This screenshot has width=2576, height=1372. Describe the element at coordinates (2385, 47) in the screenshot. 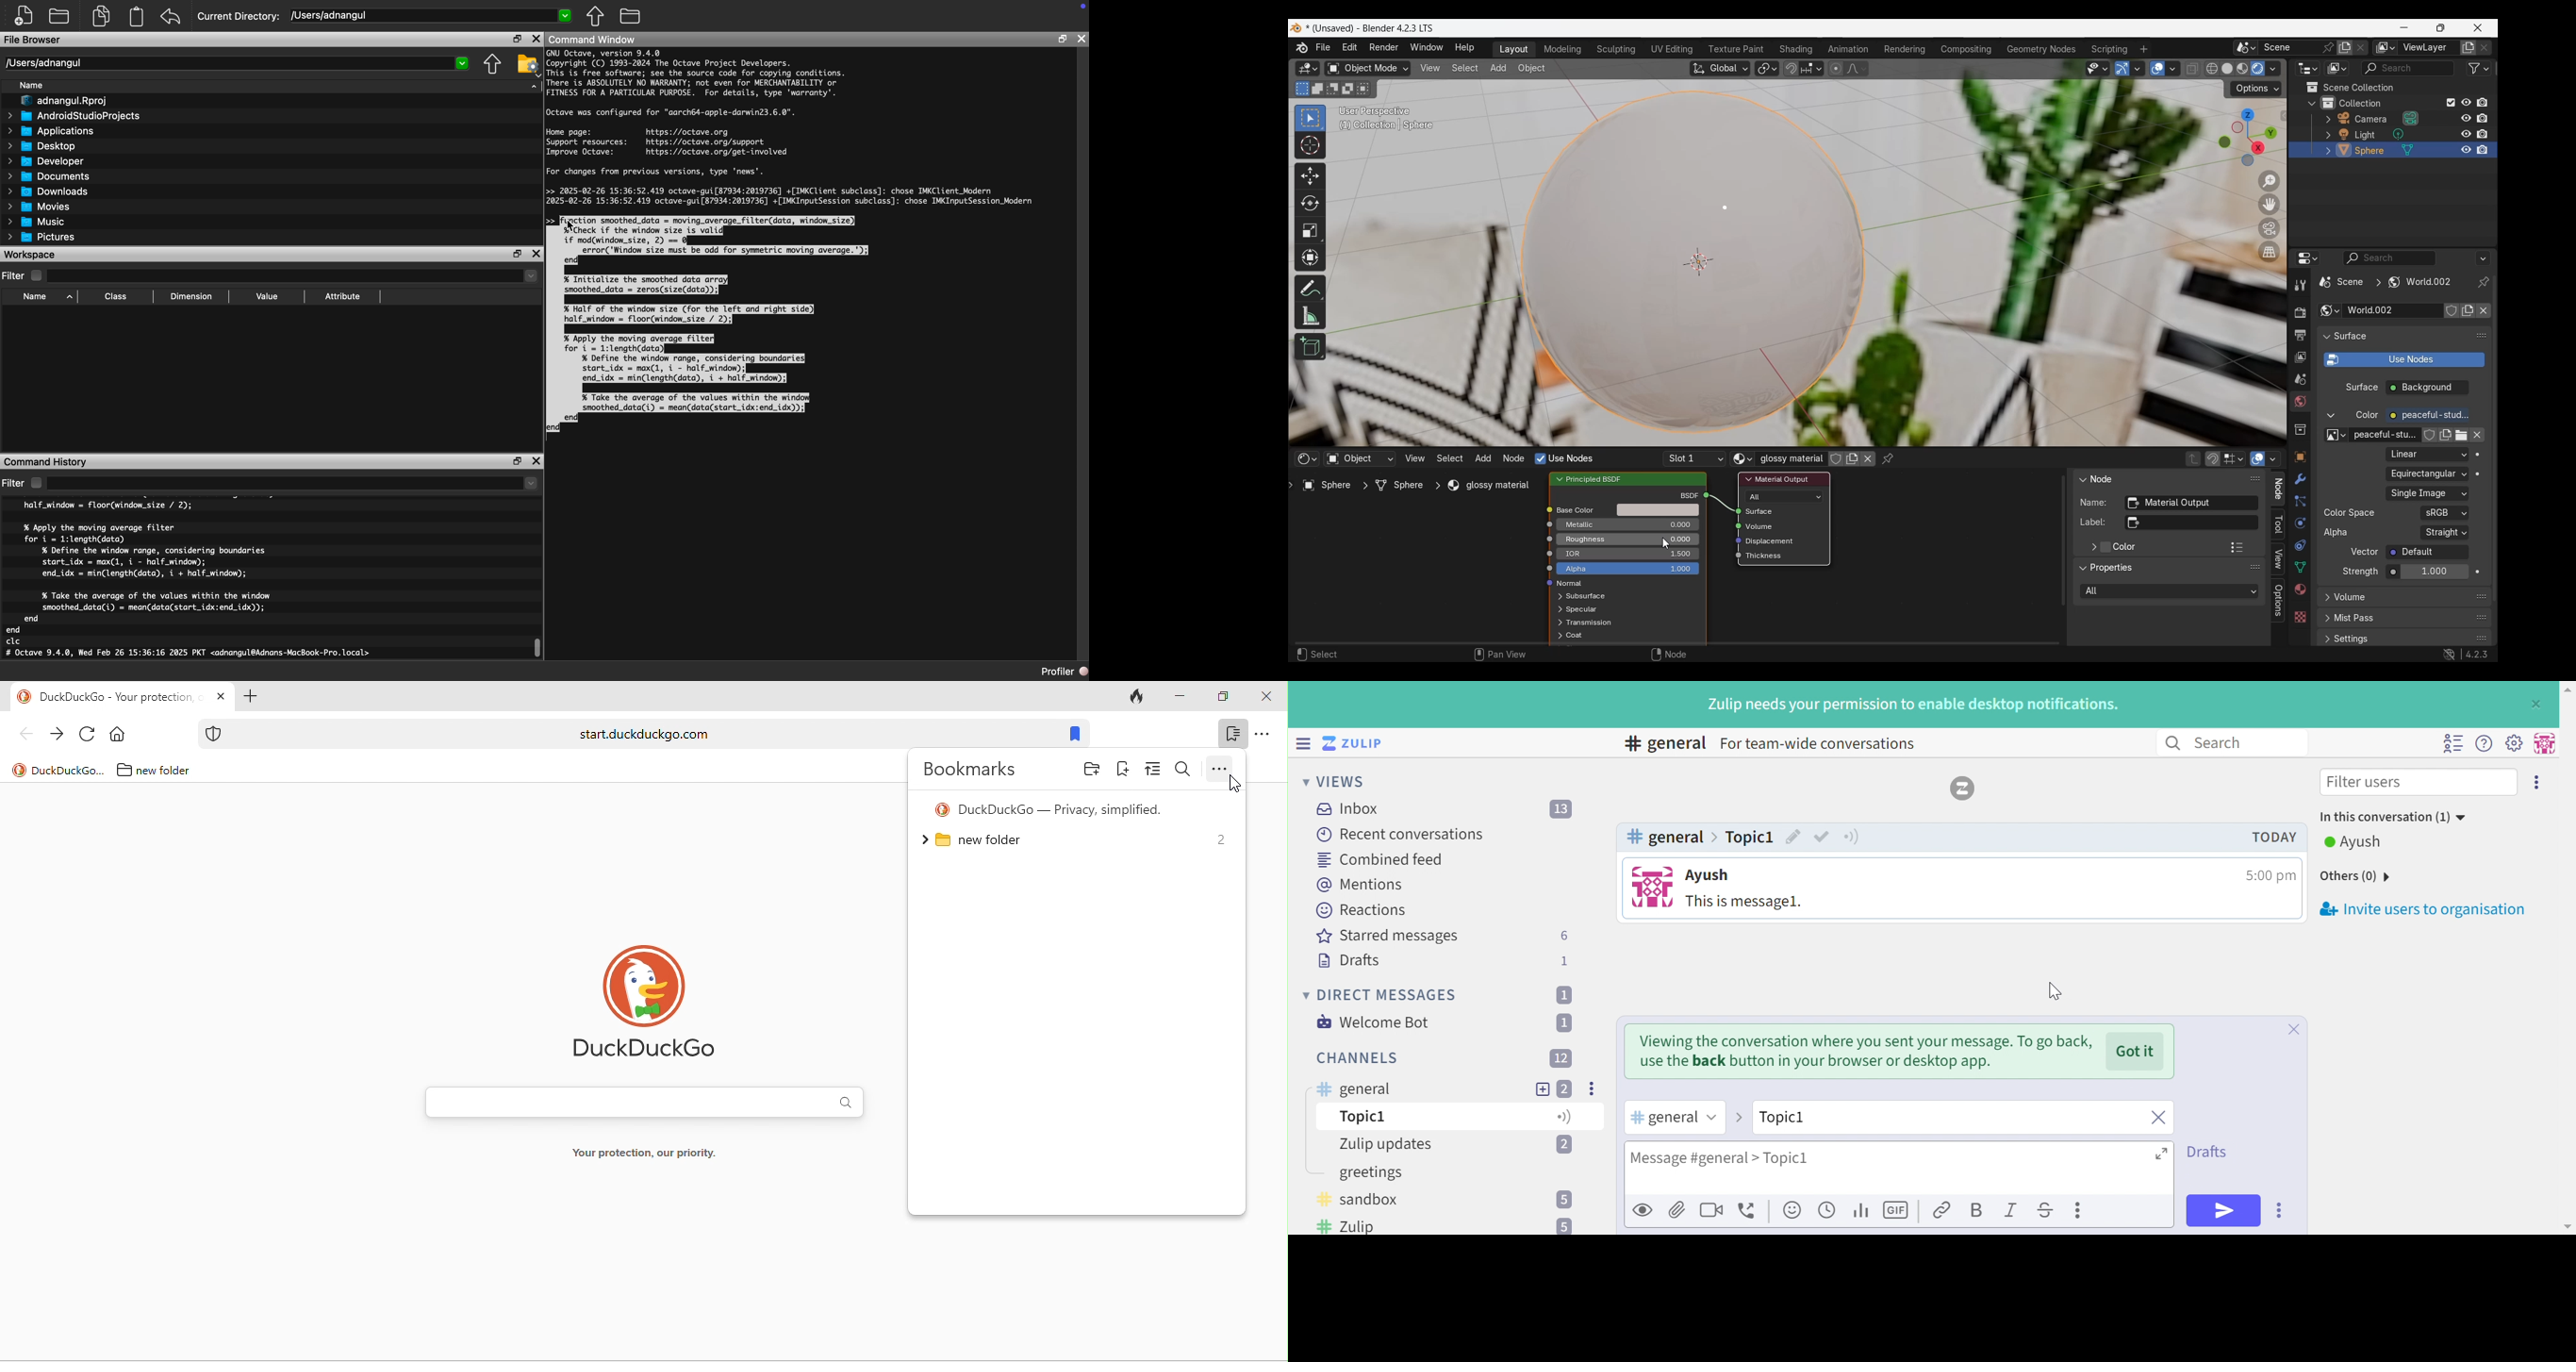

I see `Active workspace view` at that location.